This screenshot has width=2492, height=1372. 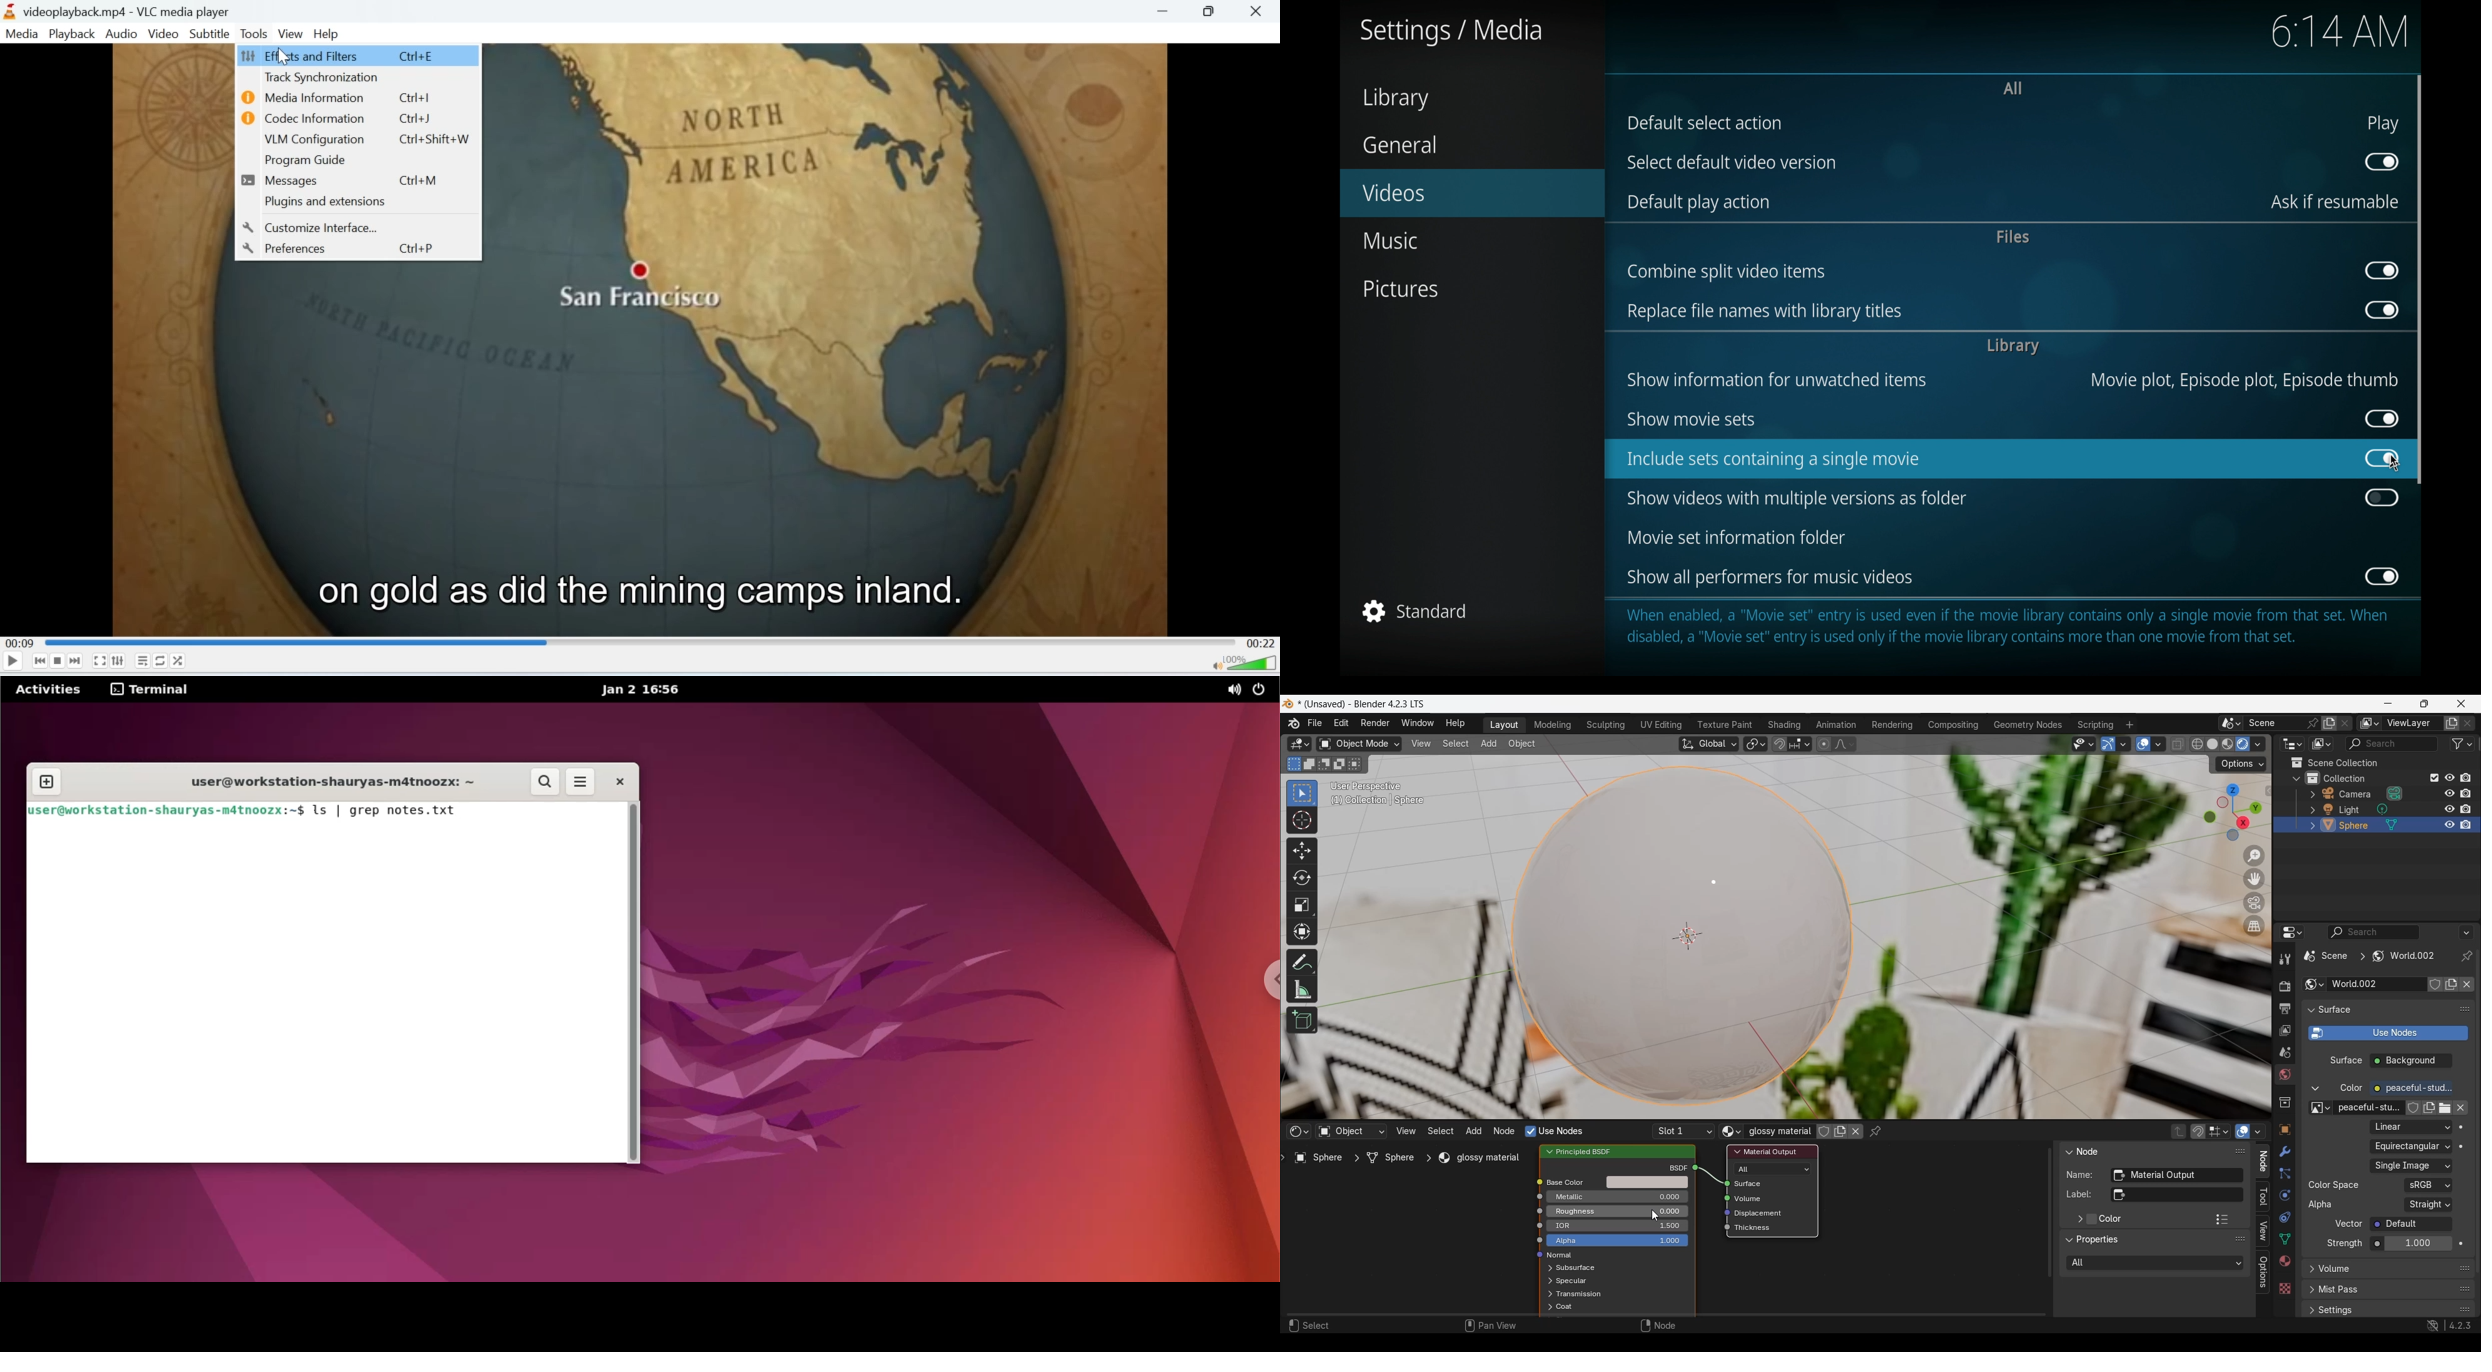 What do you see at coordinates (2177, 1195) in the screenshot?
I see `Optional custom node label` at bounding box center [2177, 1195].